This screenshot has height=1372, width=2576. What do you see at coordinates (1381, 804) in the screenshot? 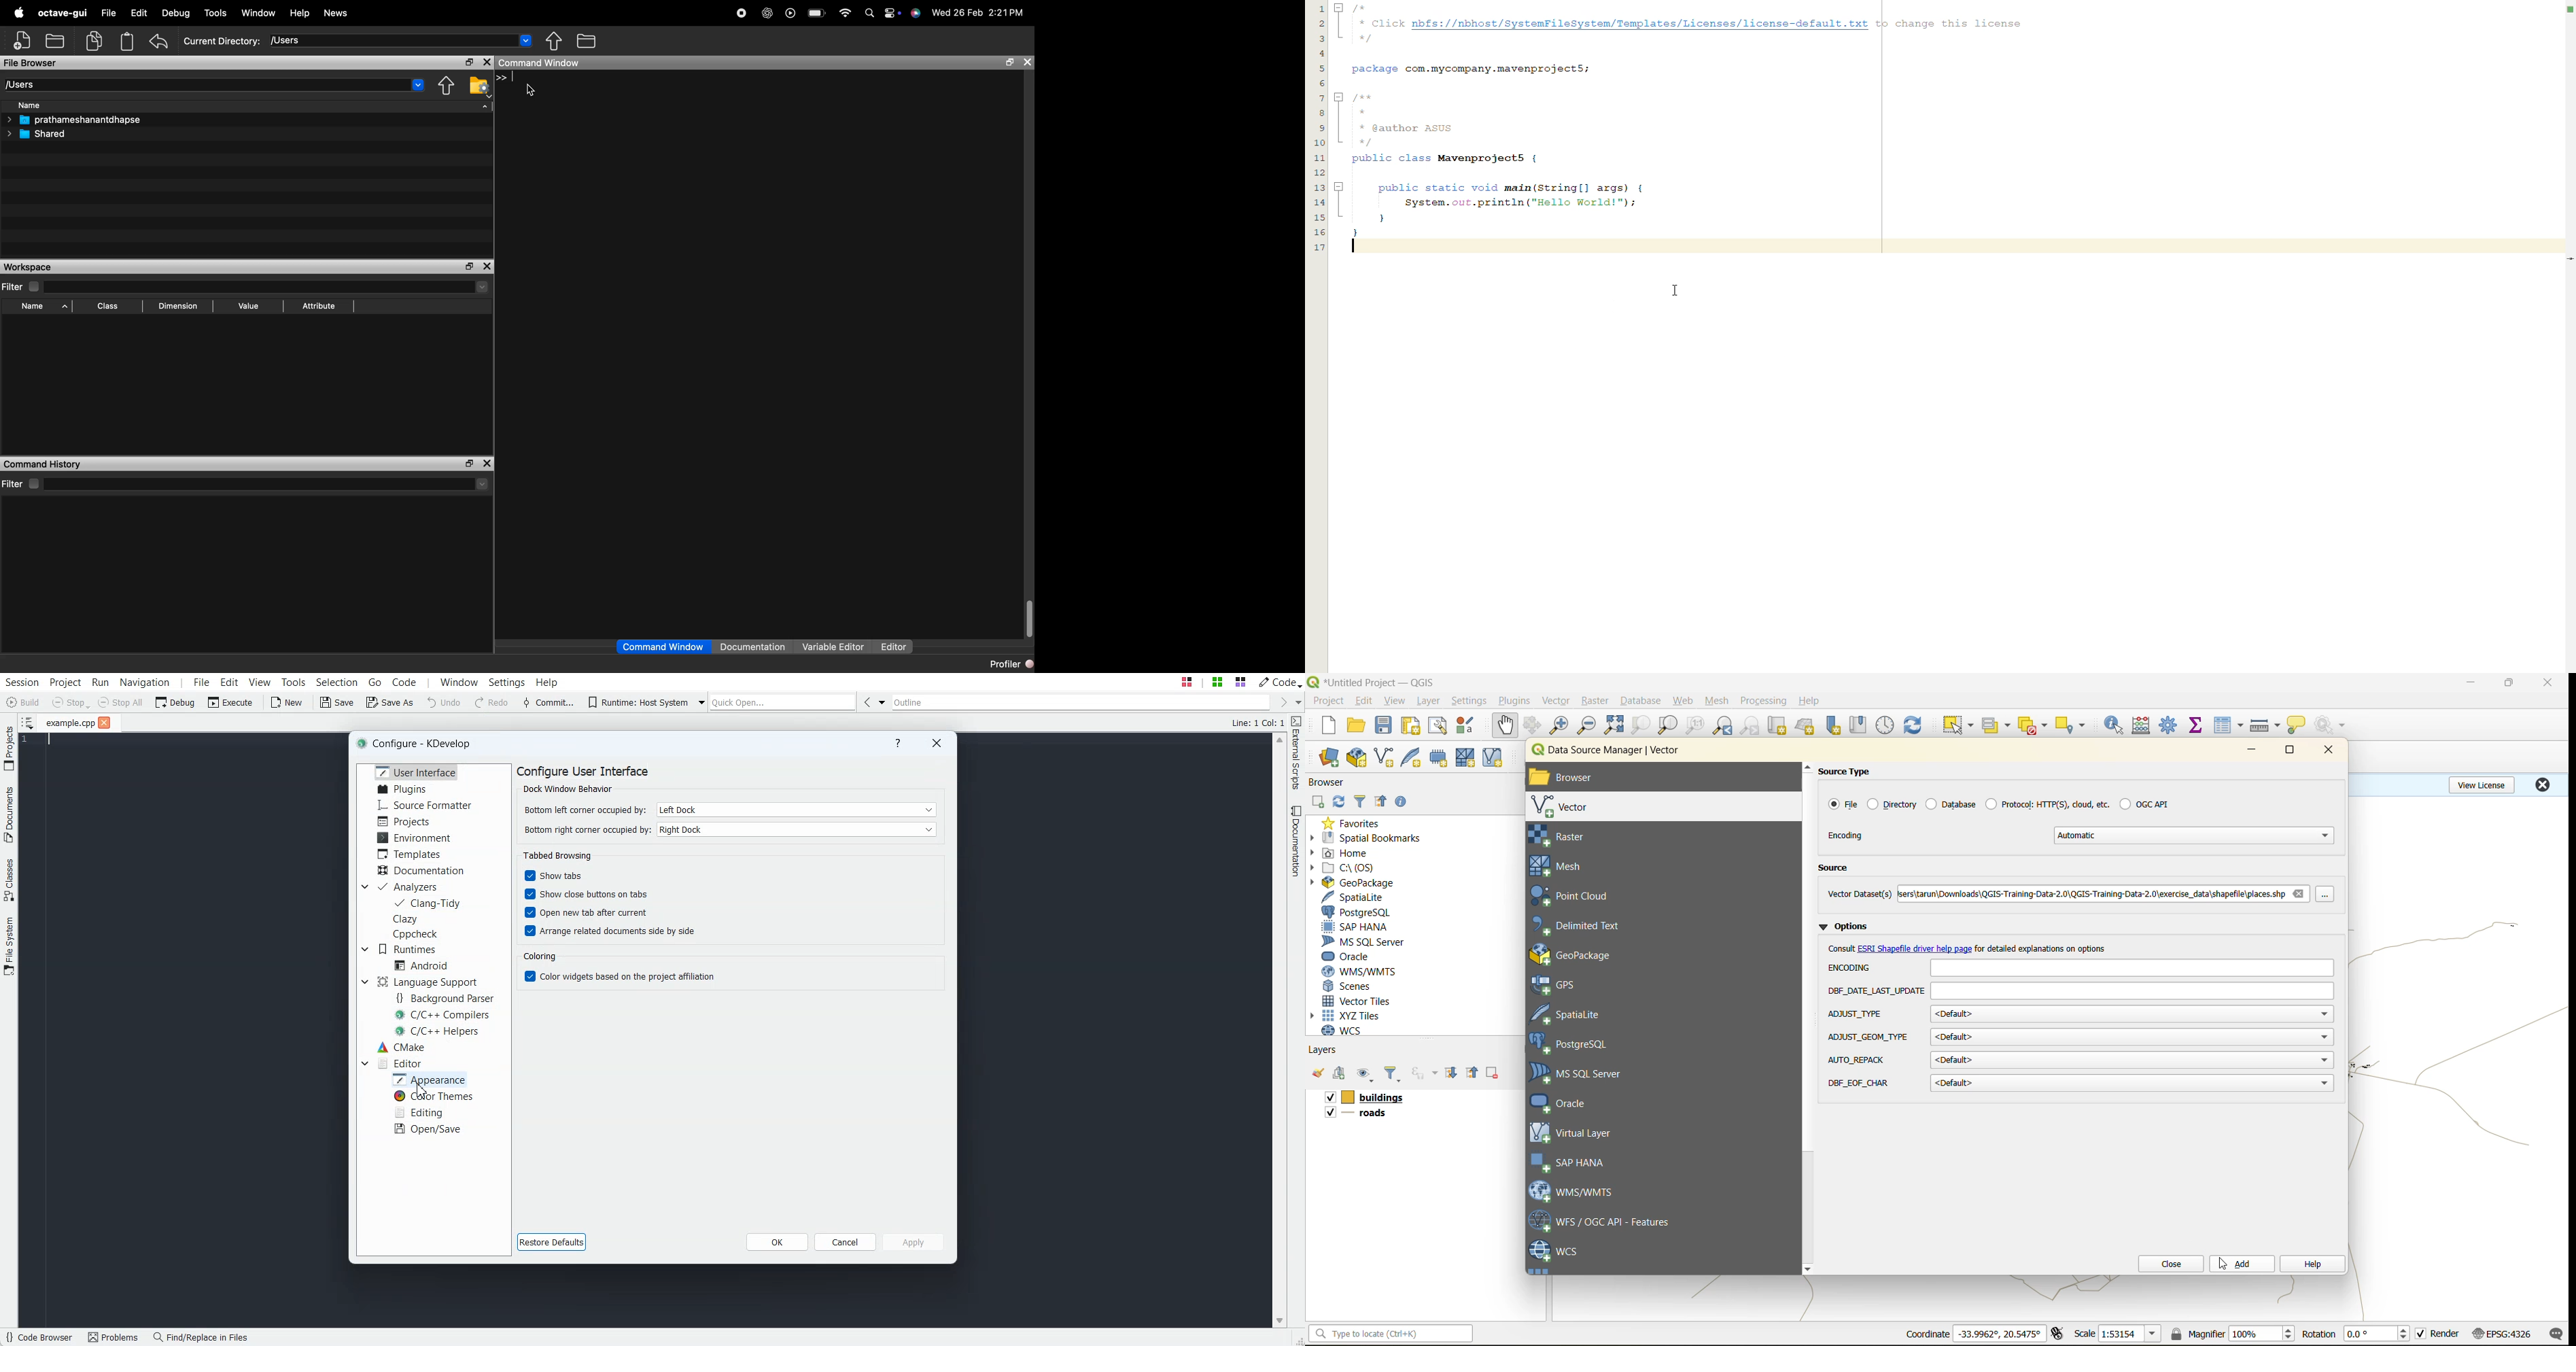
I see `collapse all` at bounding box center [1381, 804].